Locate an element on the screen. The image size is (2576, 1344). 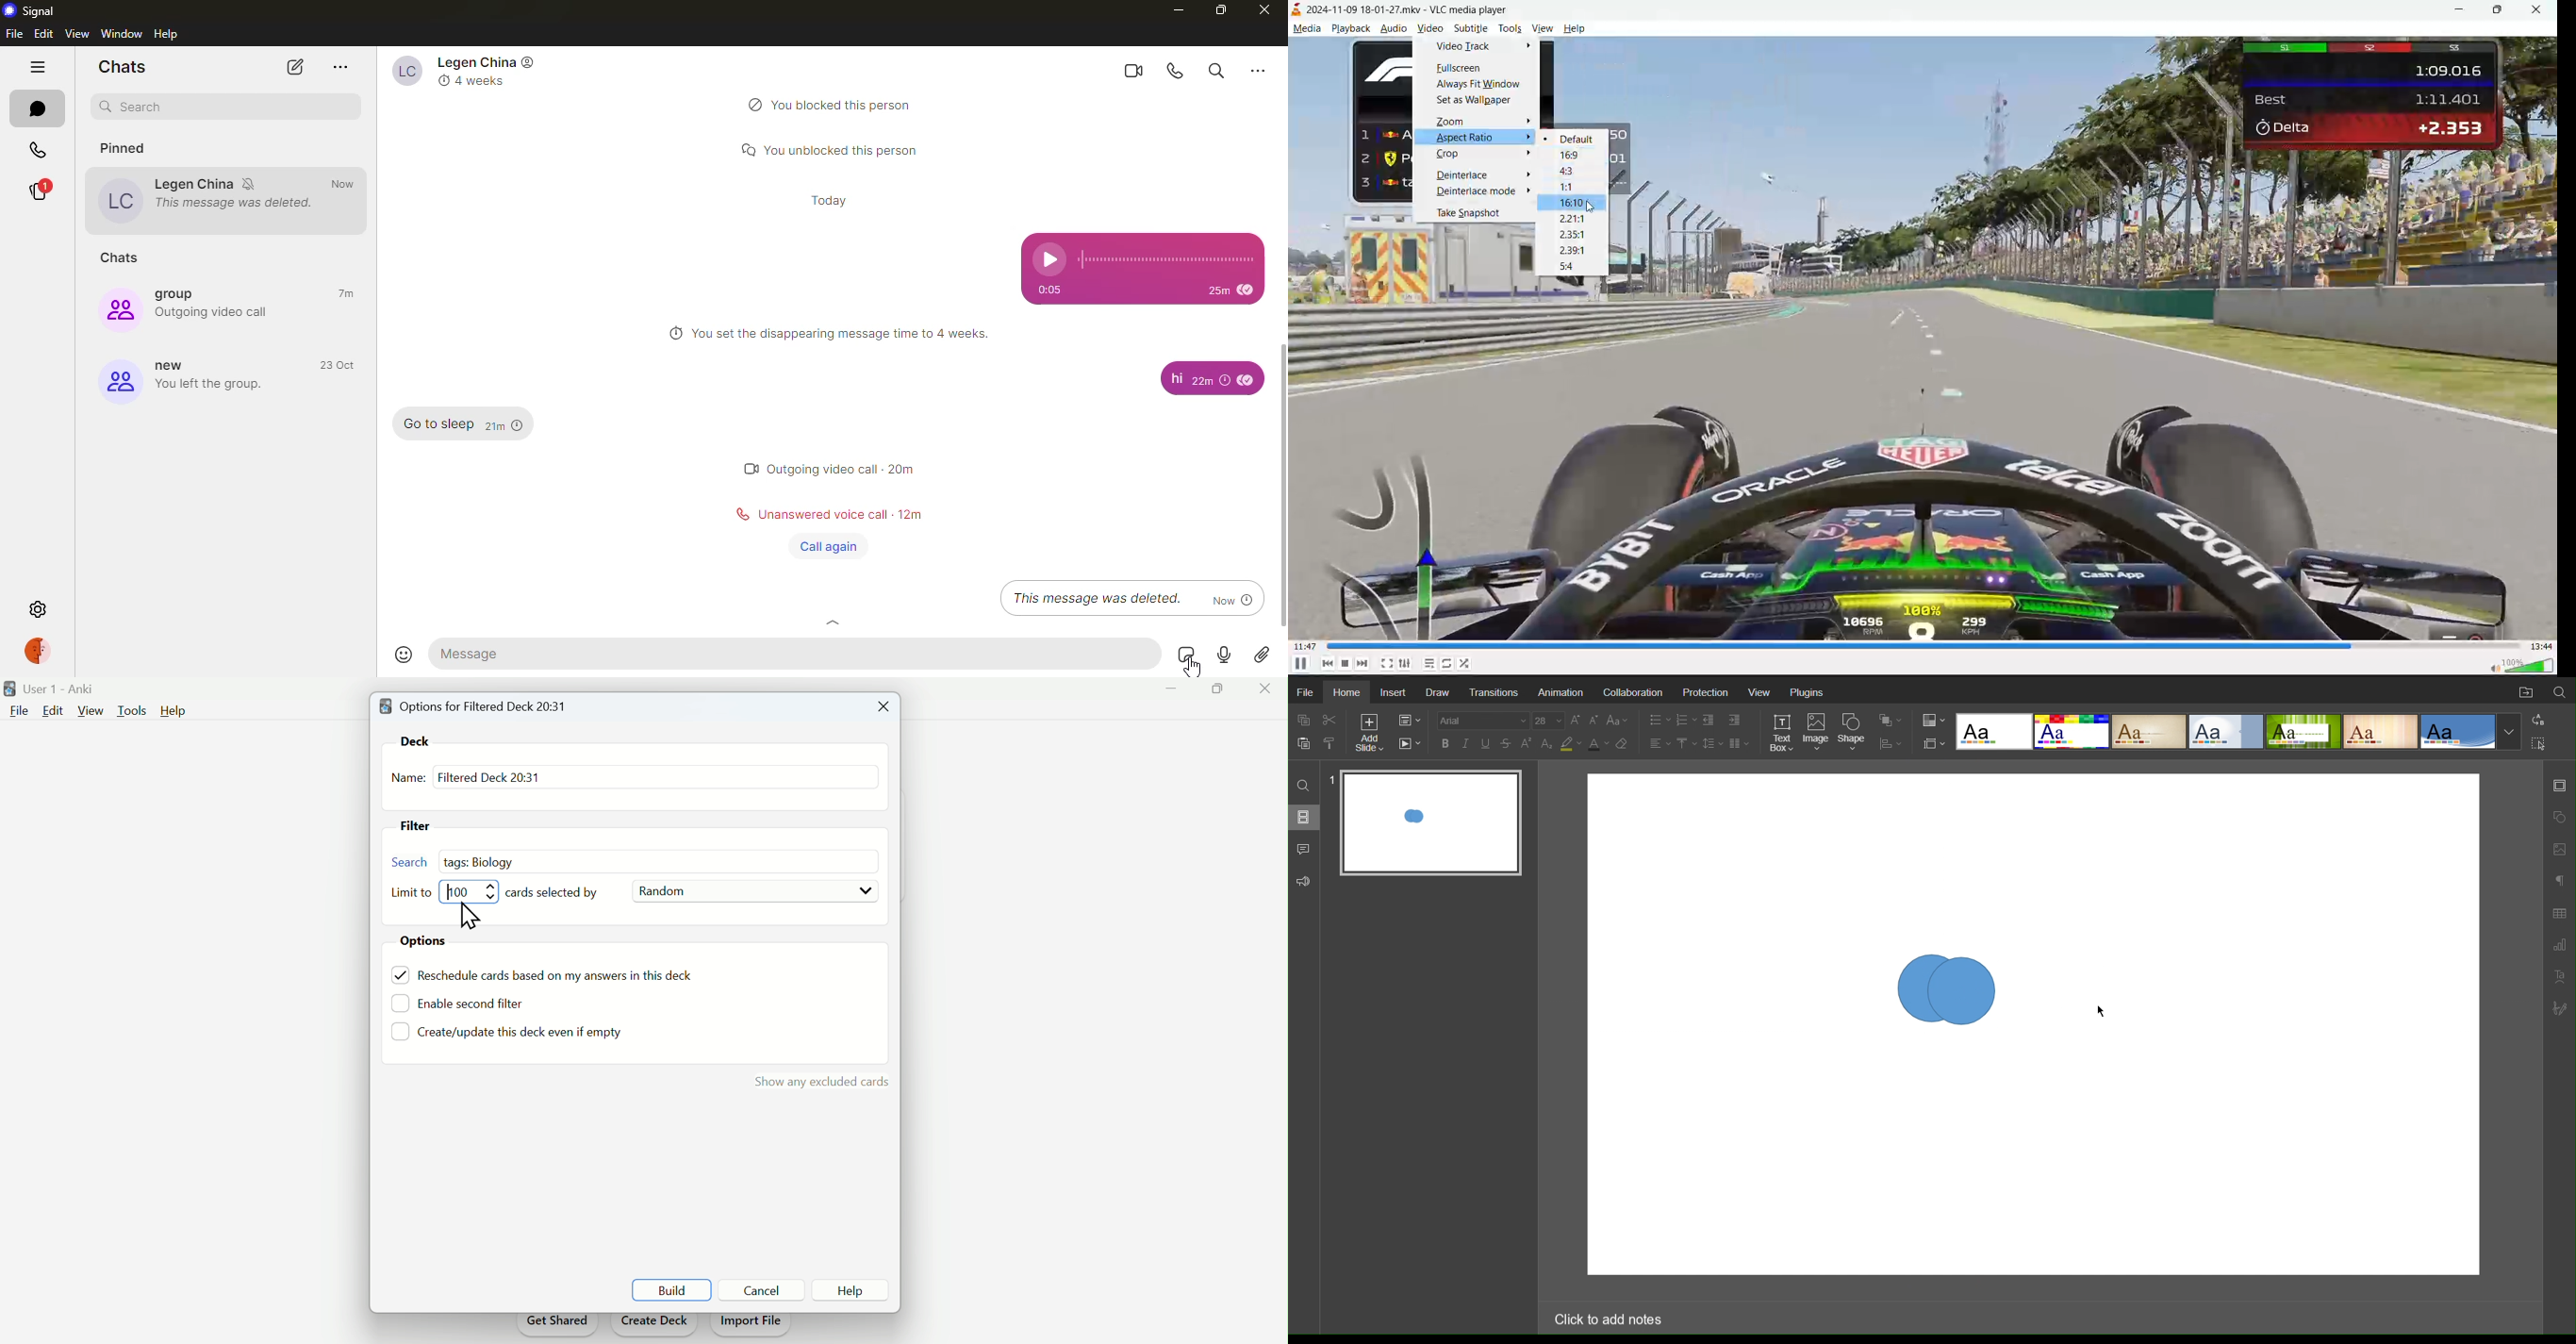
time is located at coordinates (1230, 289).